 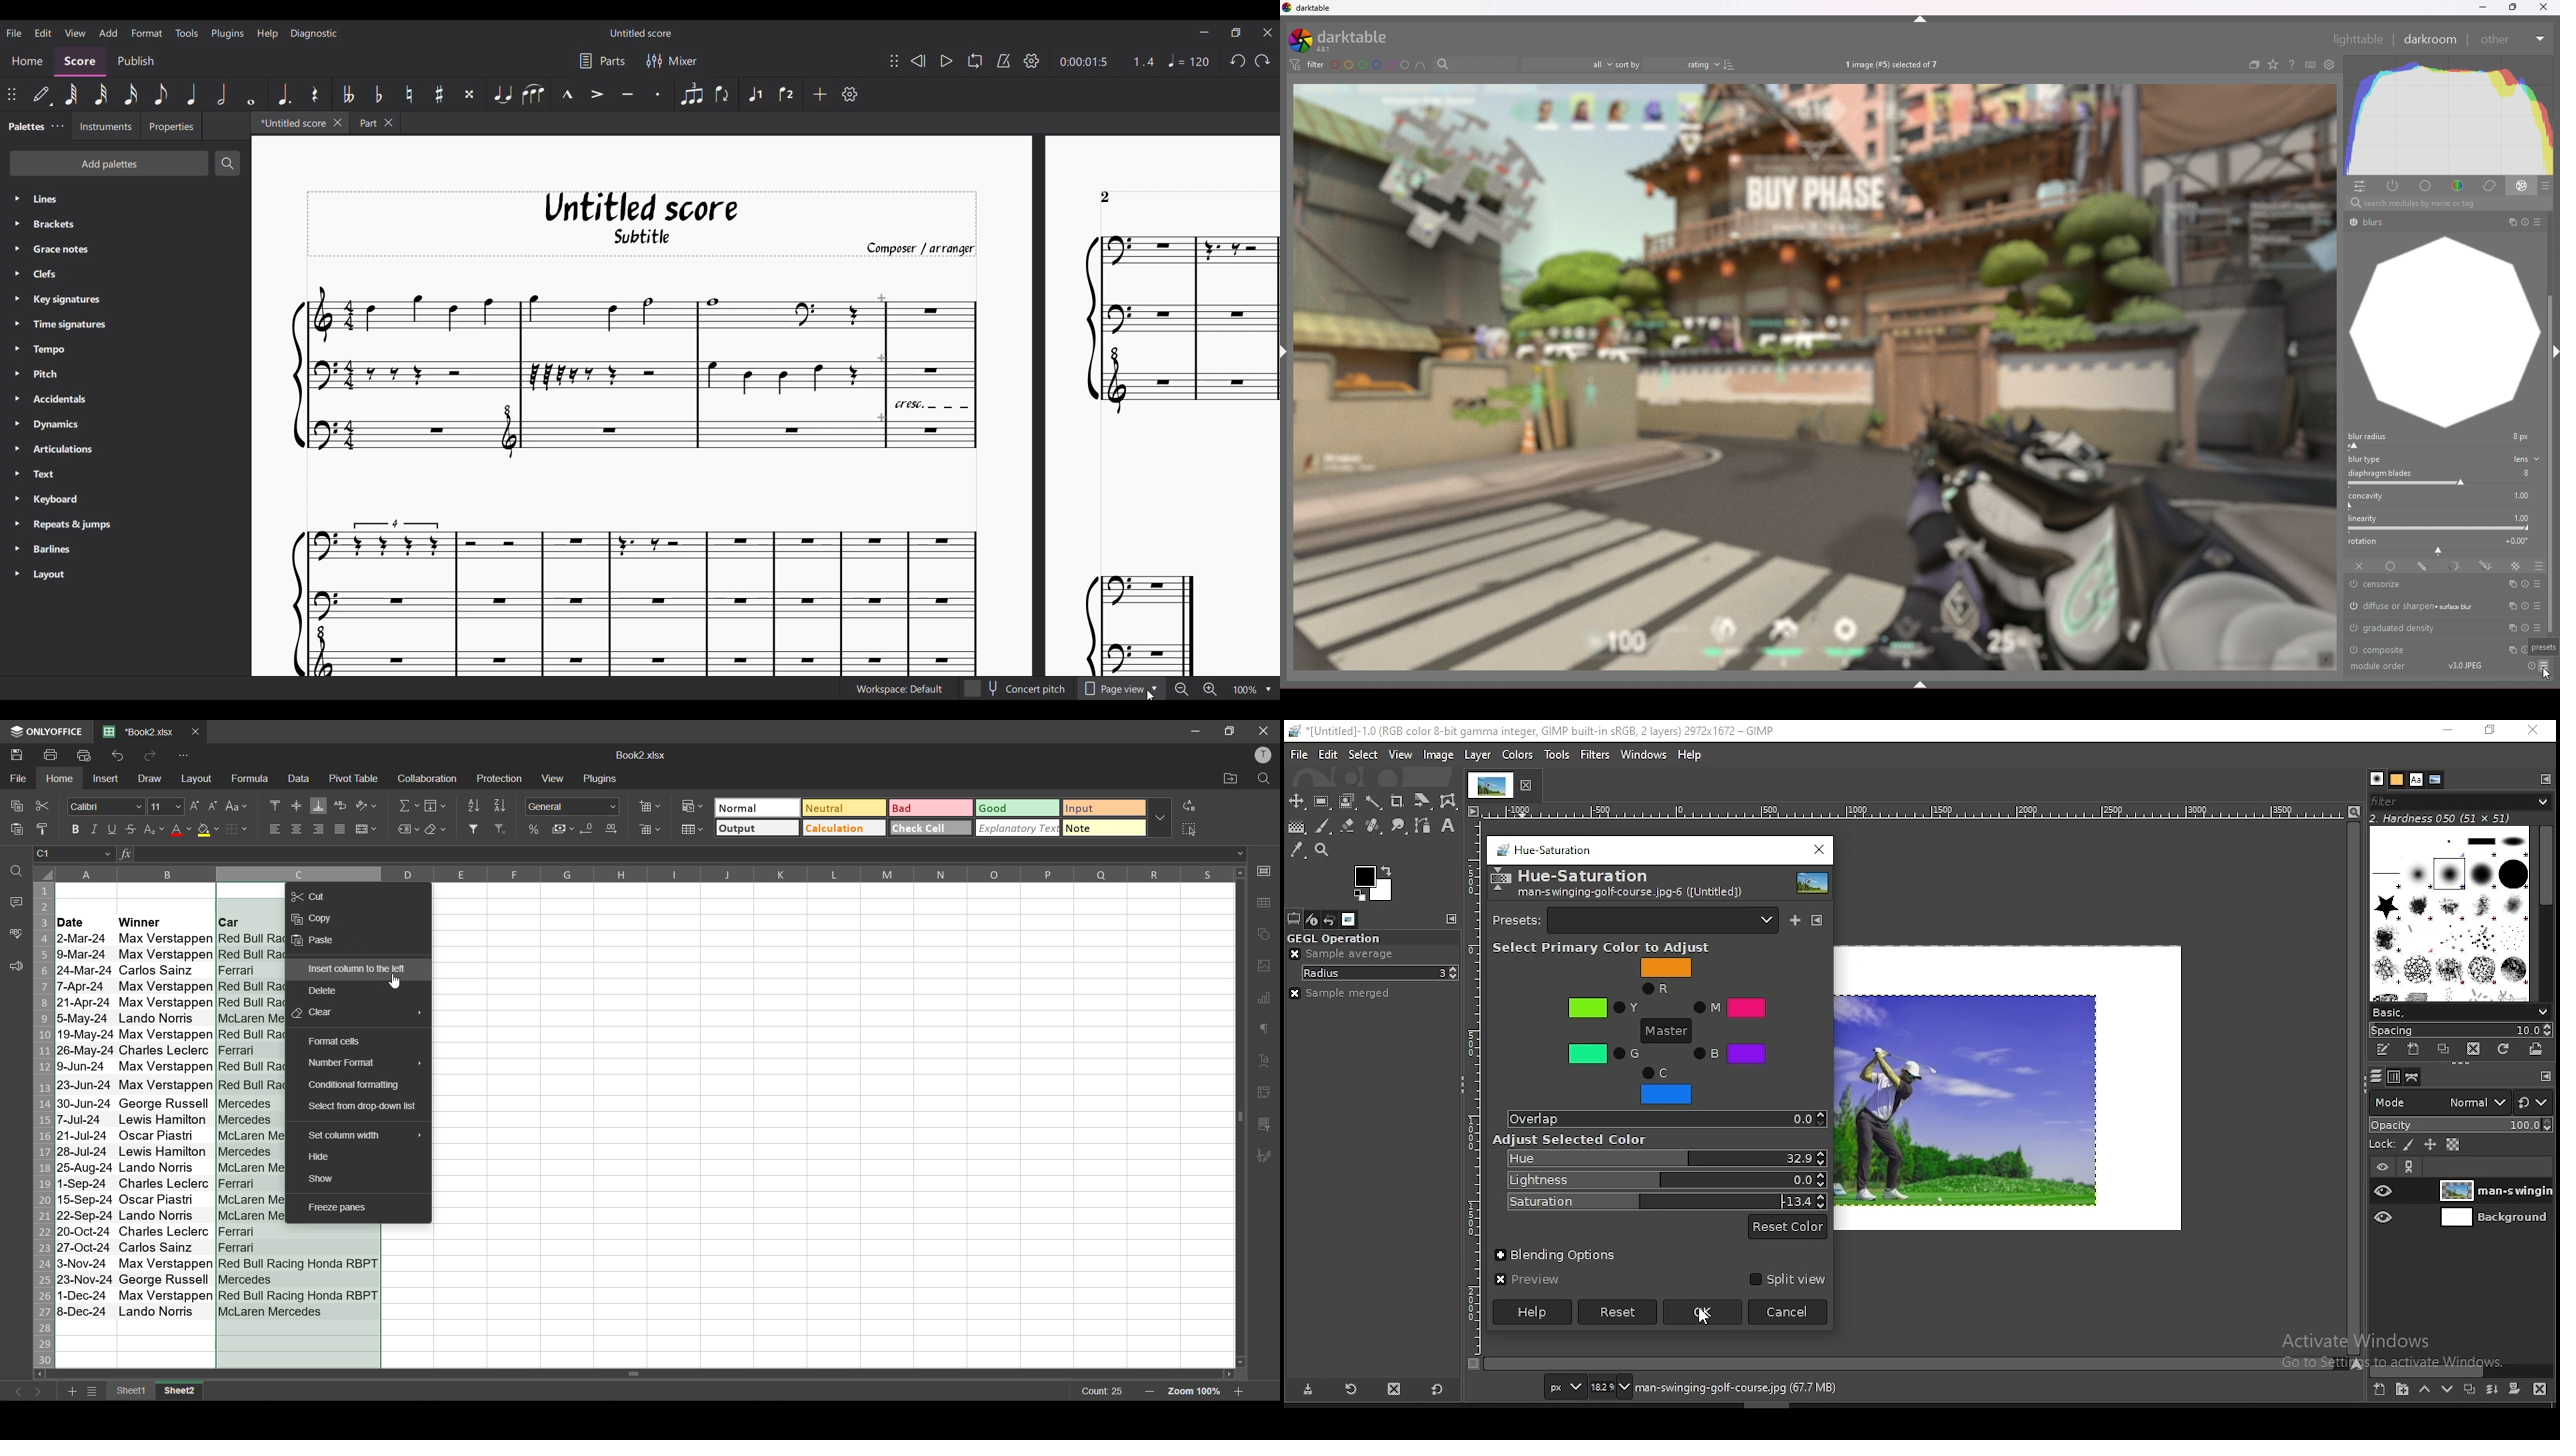 I want to click on profile, so click(x=1263, y=755).